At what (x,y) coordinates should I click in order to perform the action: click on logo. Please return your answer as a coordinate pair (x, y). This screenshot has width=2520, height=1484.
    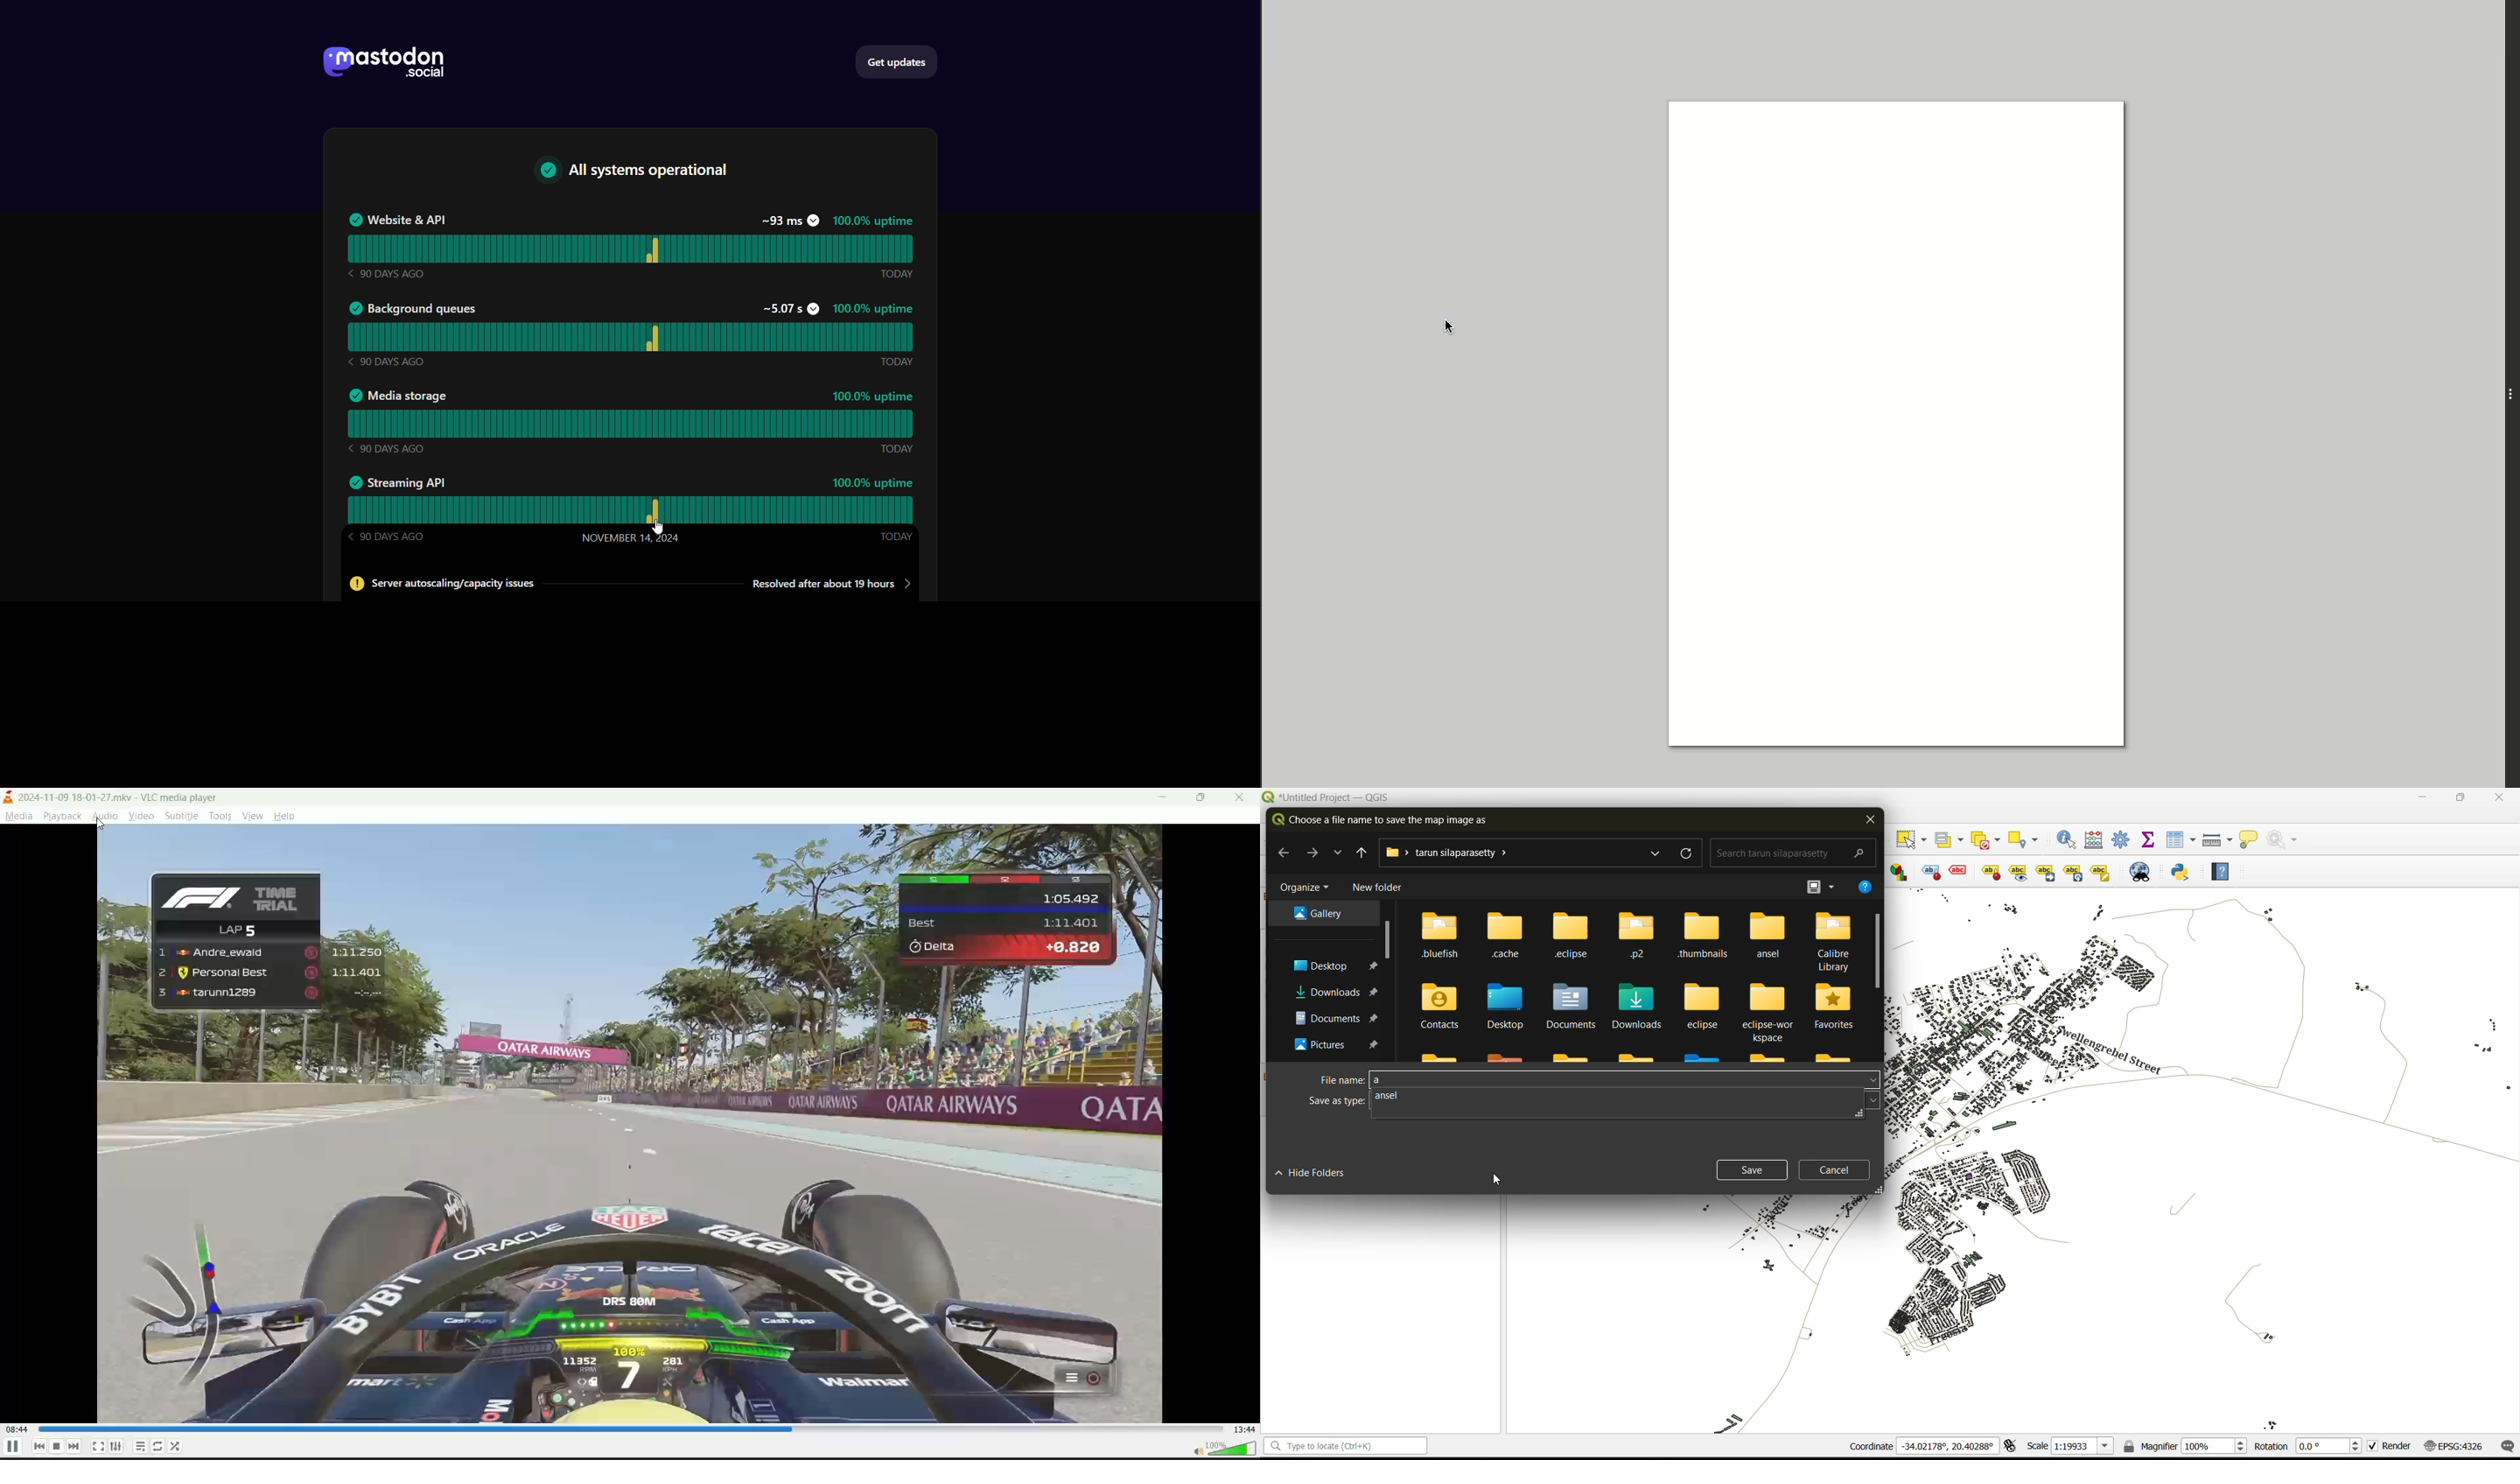
    Looking at the image, I should click on (381, 65).